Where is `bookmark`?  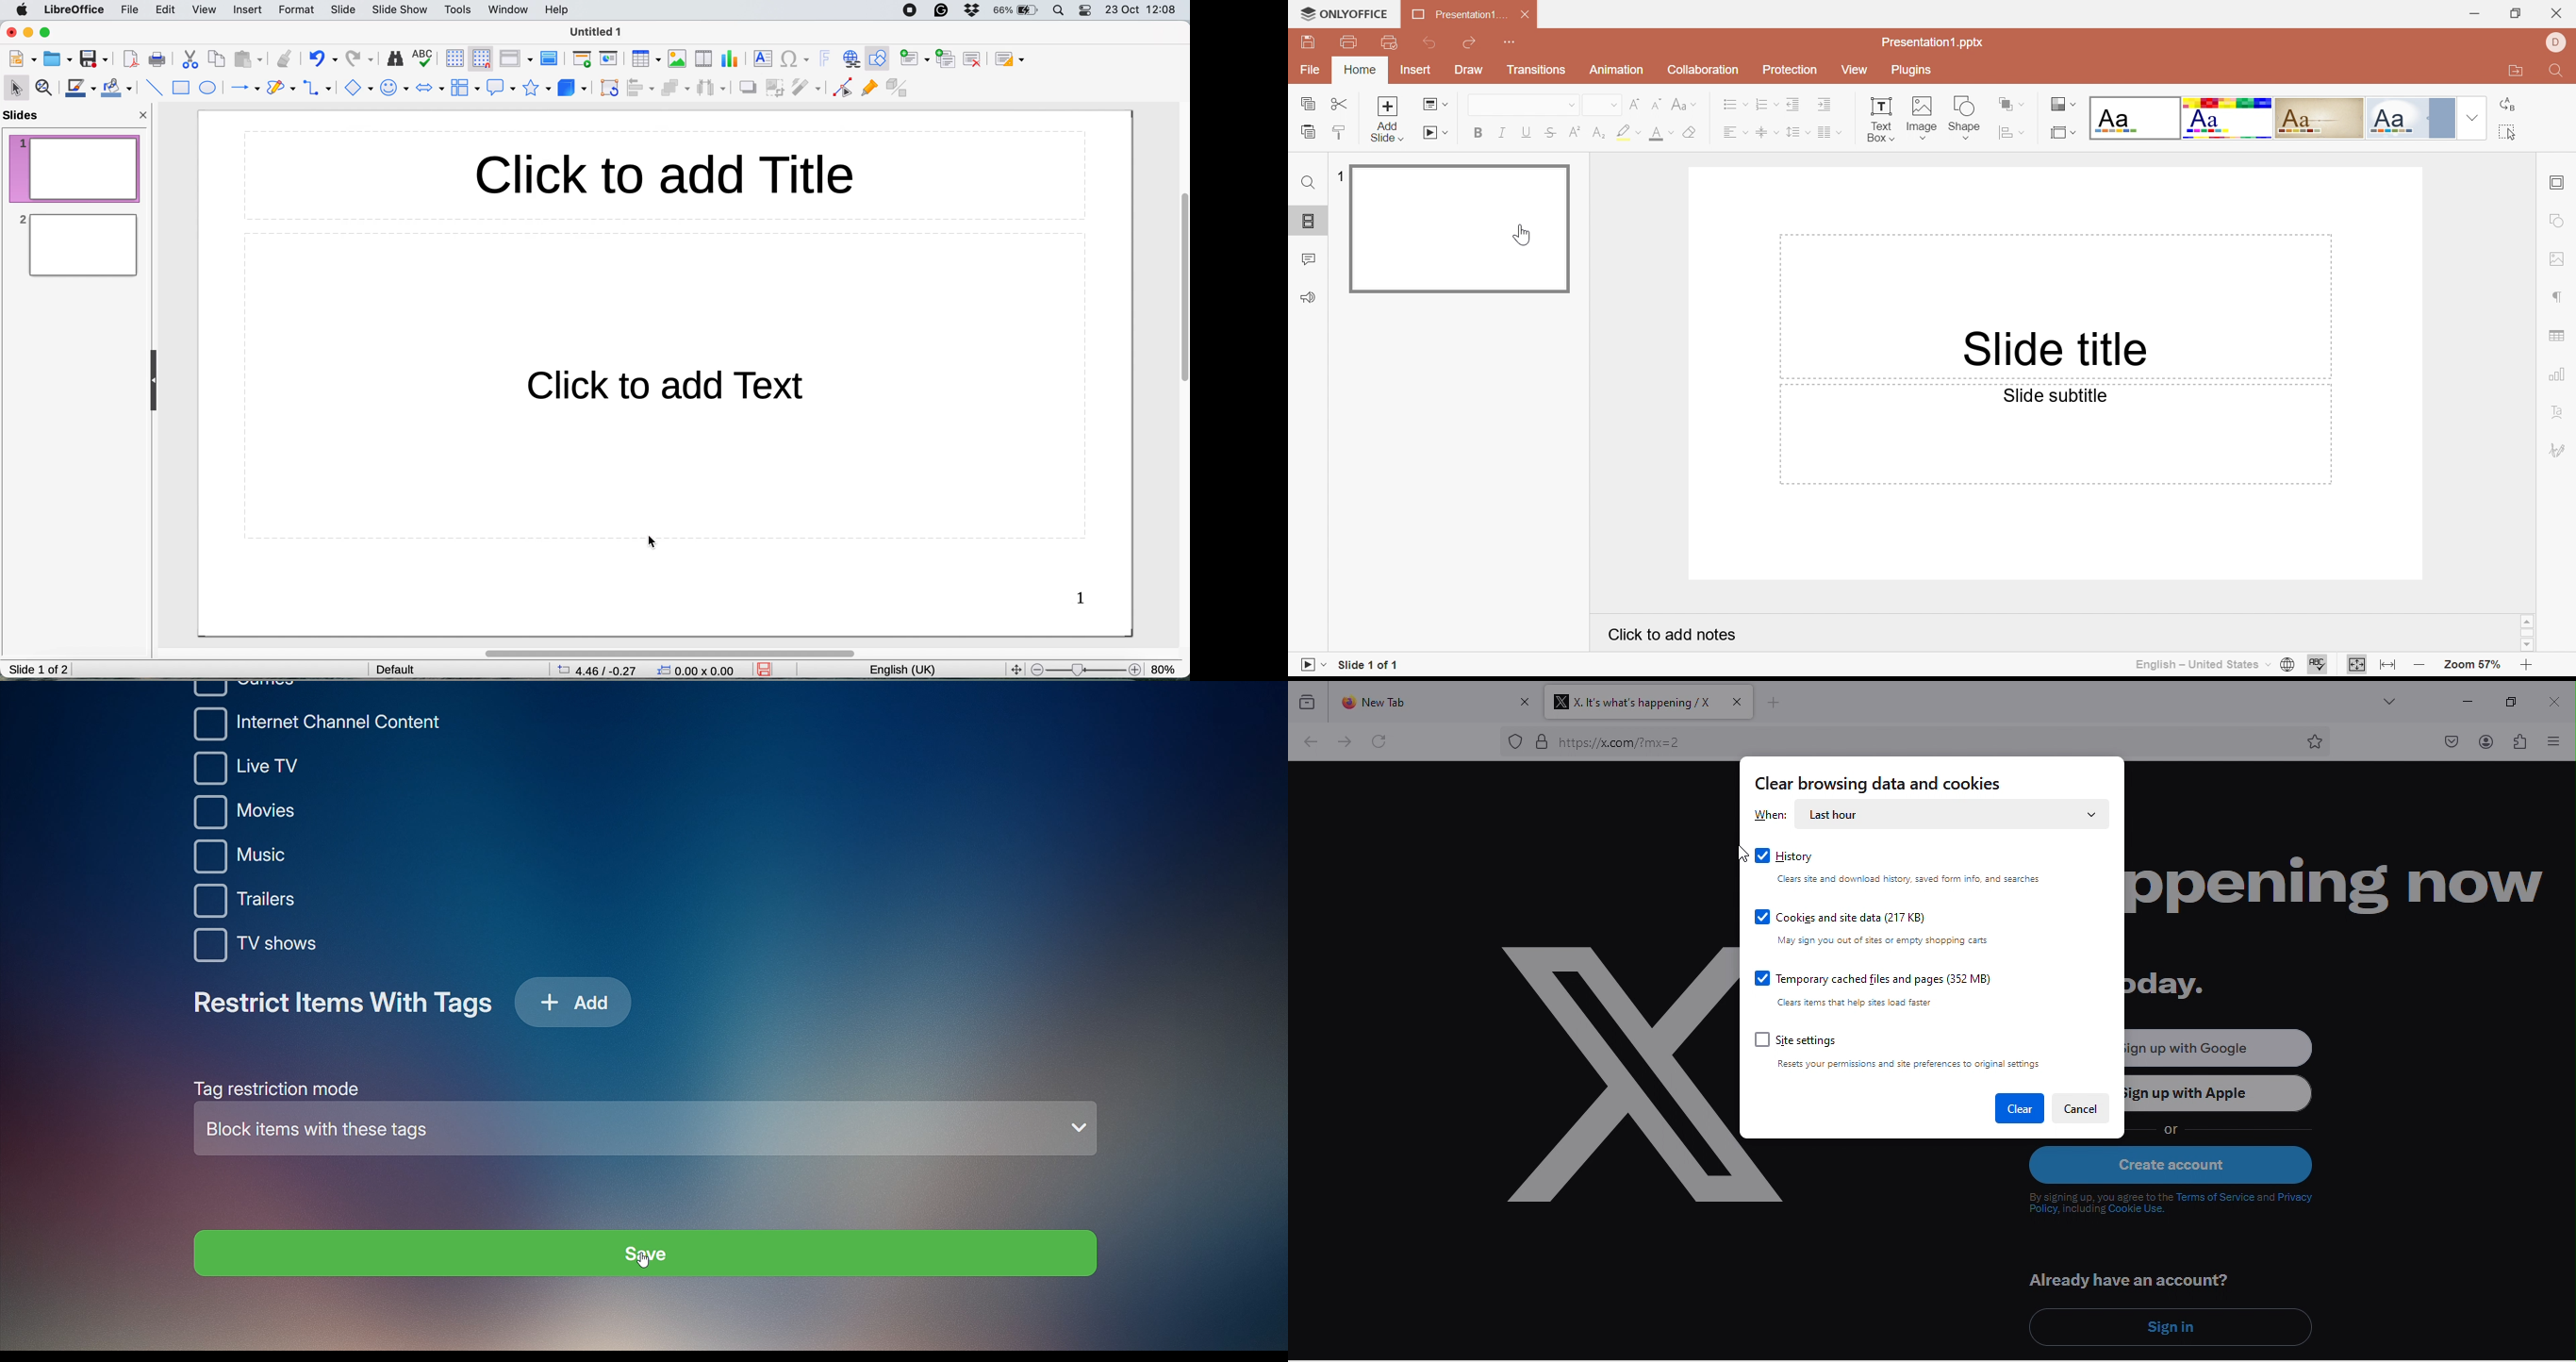
bookmark is located at coordinates (2305, 742).